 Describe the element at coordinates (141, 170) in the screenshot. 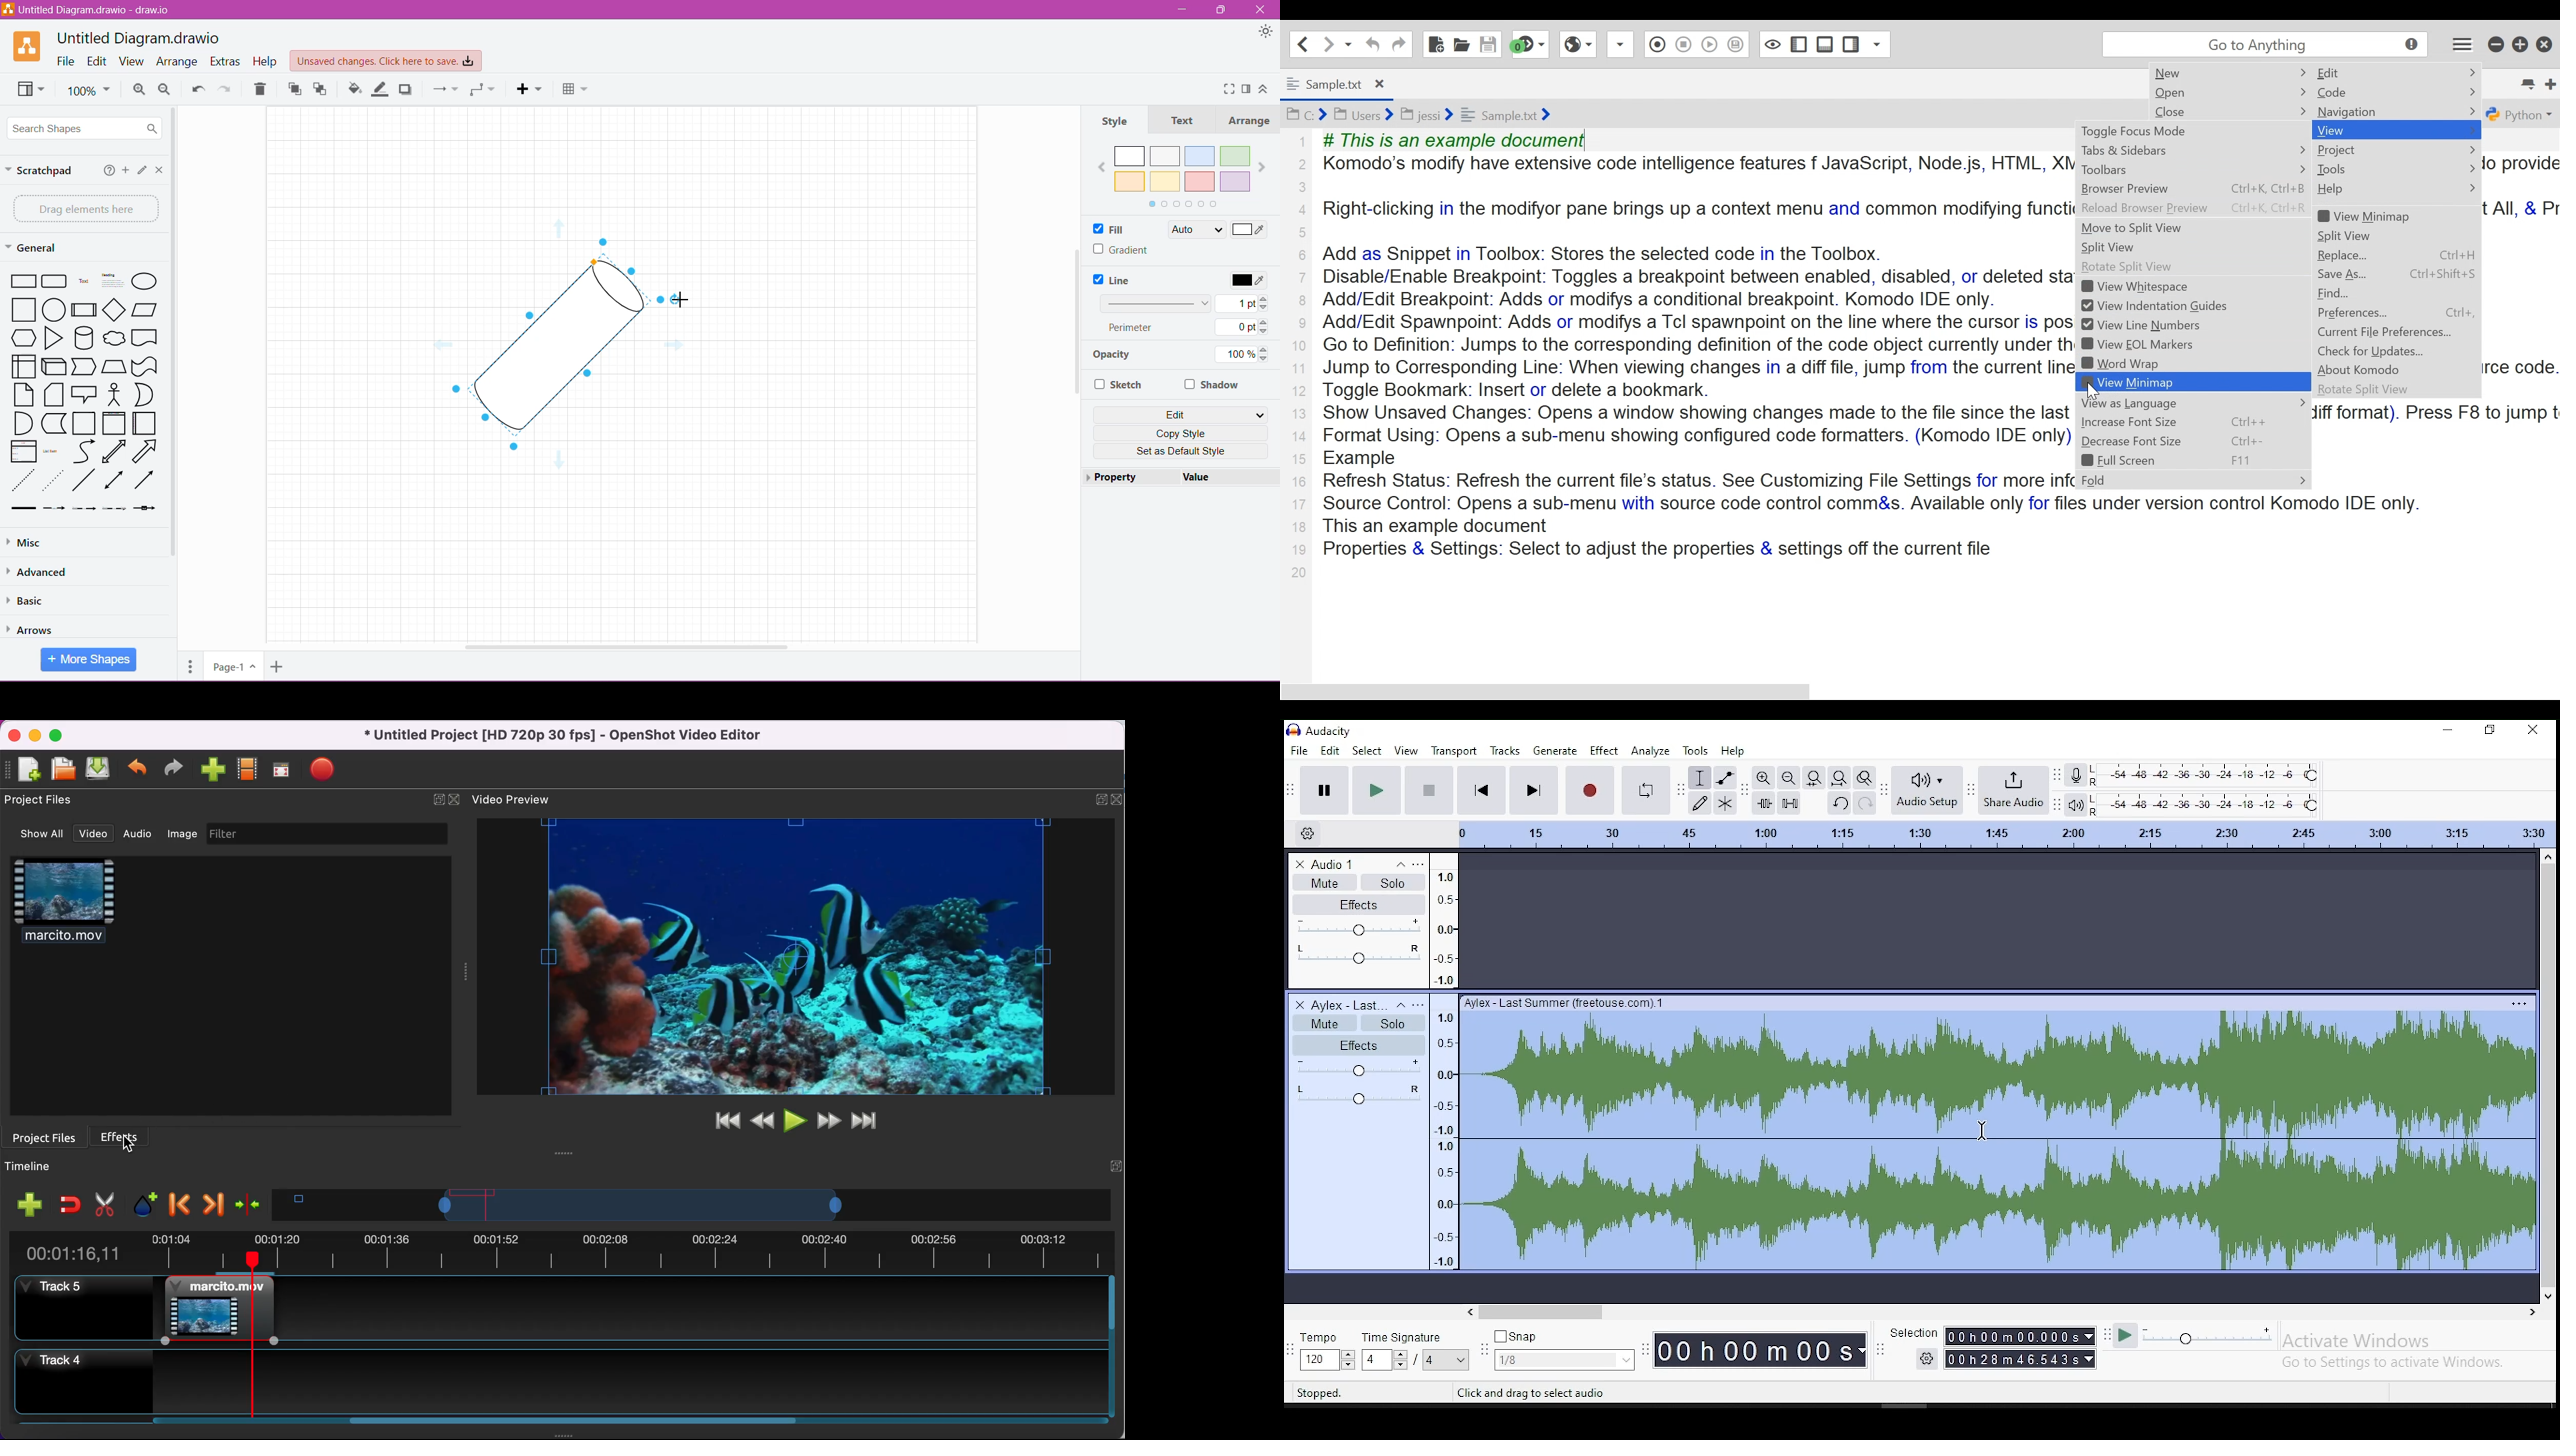

I see `Edit` at that location.